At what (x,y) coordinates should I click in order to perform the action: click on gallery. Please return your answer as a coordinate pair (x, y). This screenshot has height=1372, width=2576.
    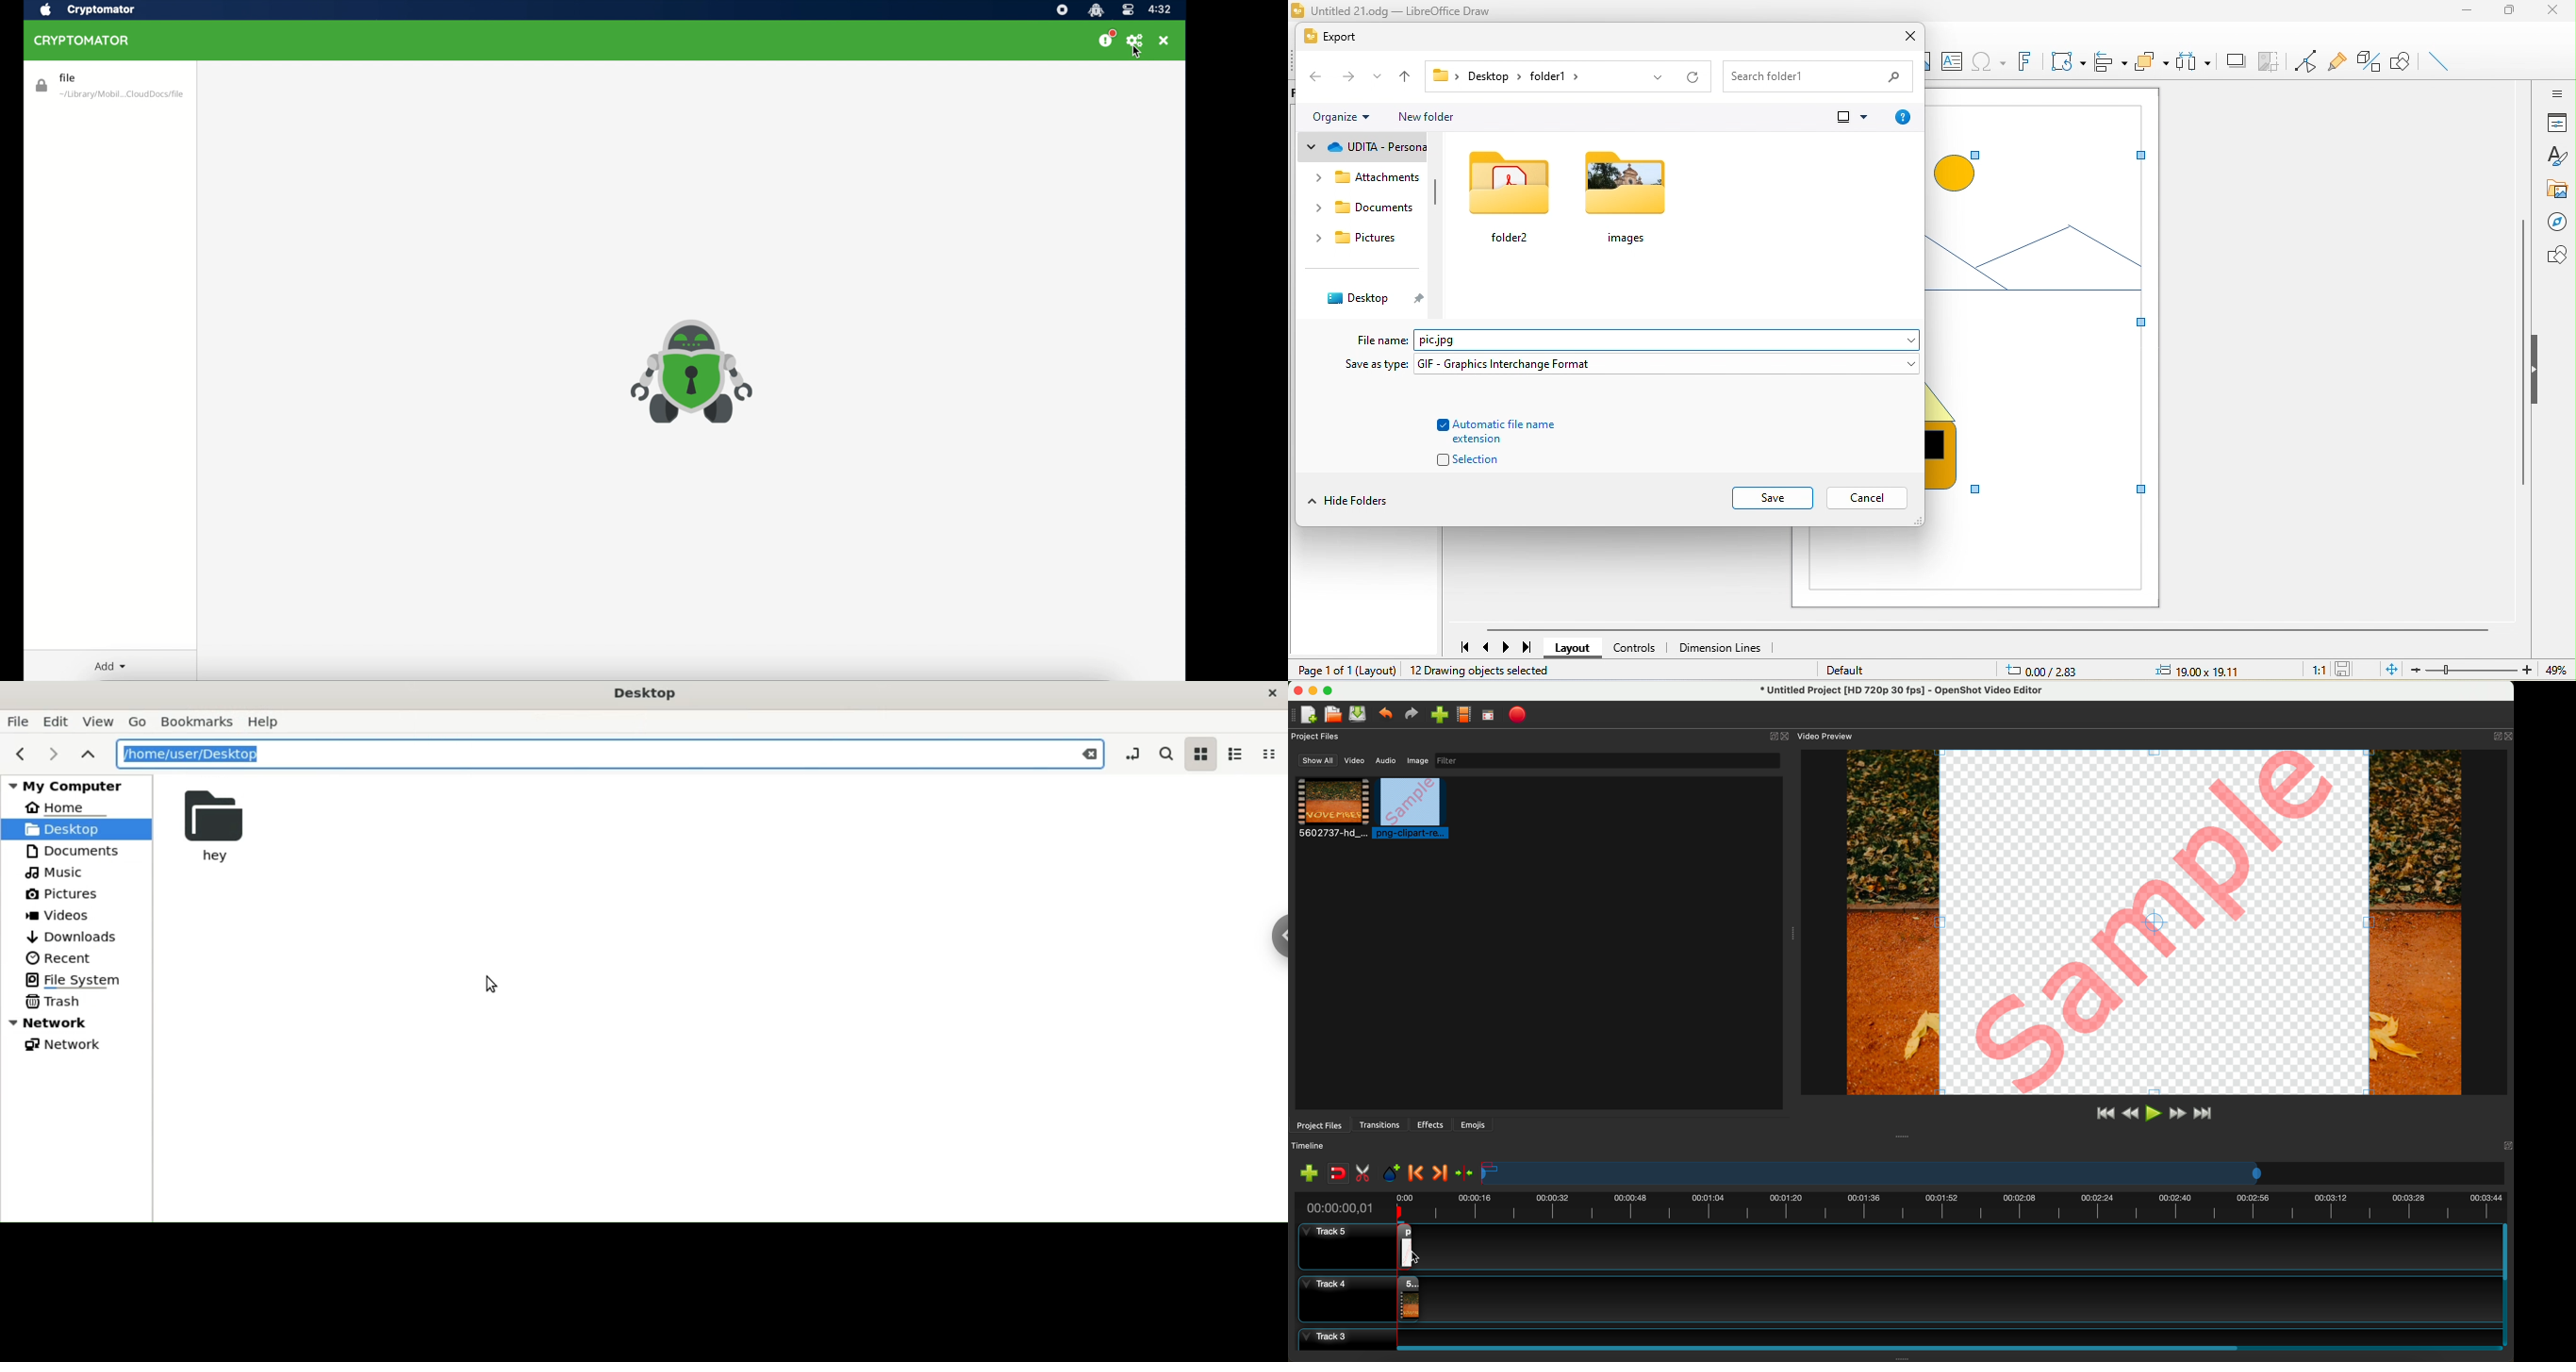
    Looking at the image, I should click on (2555, 190).